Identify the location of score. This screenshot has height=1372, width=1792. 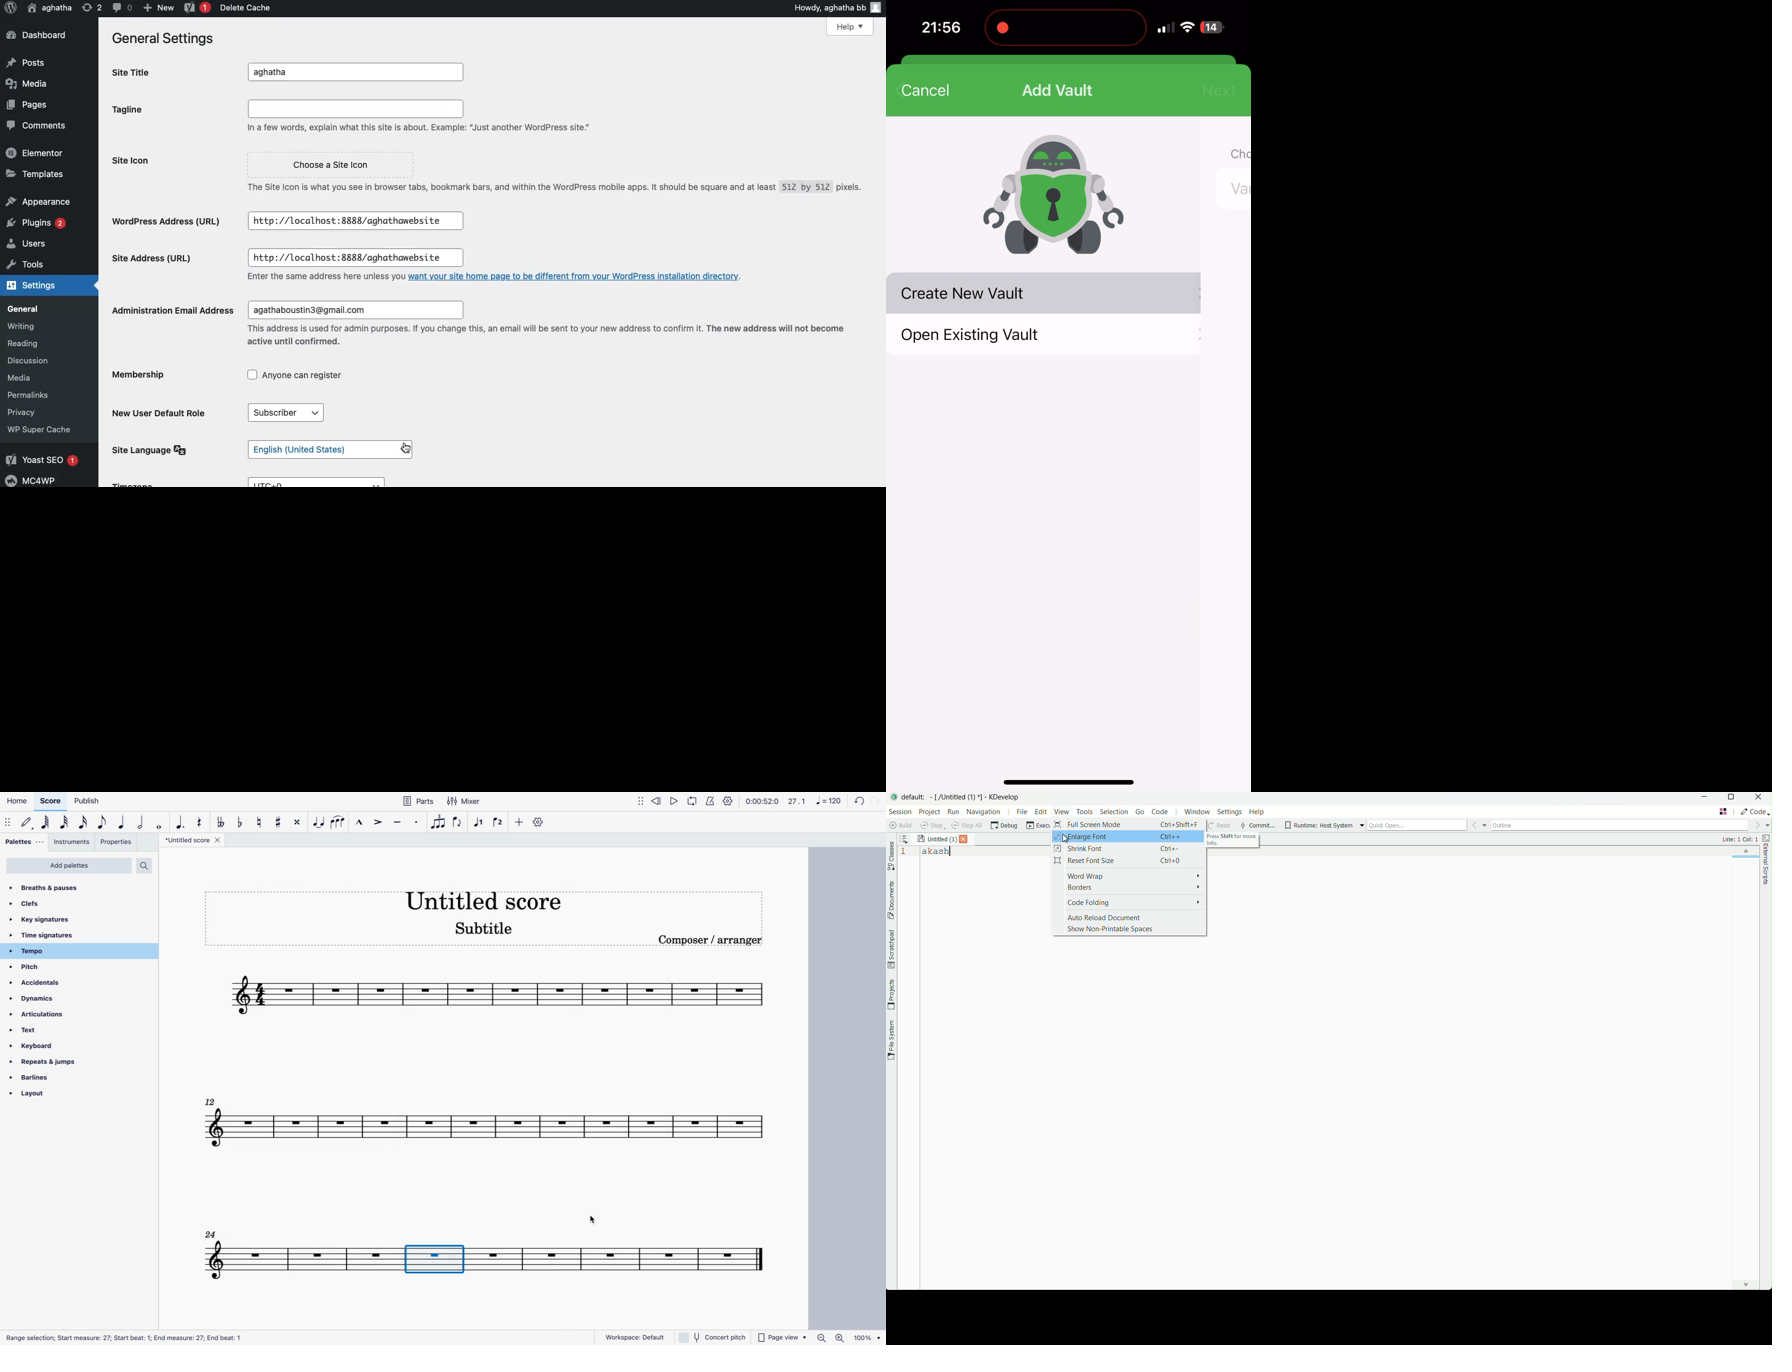
(52, 800).